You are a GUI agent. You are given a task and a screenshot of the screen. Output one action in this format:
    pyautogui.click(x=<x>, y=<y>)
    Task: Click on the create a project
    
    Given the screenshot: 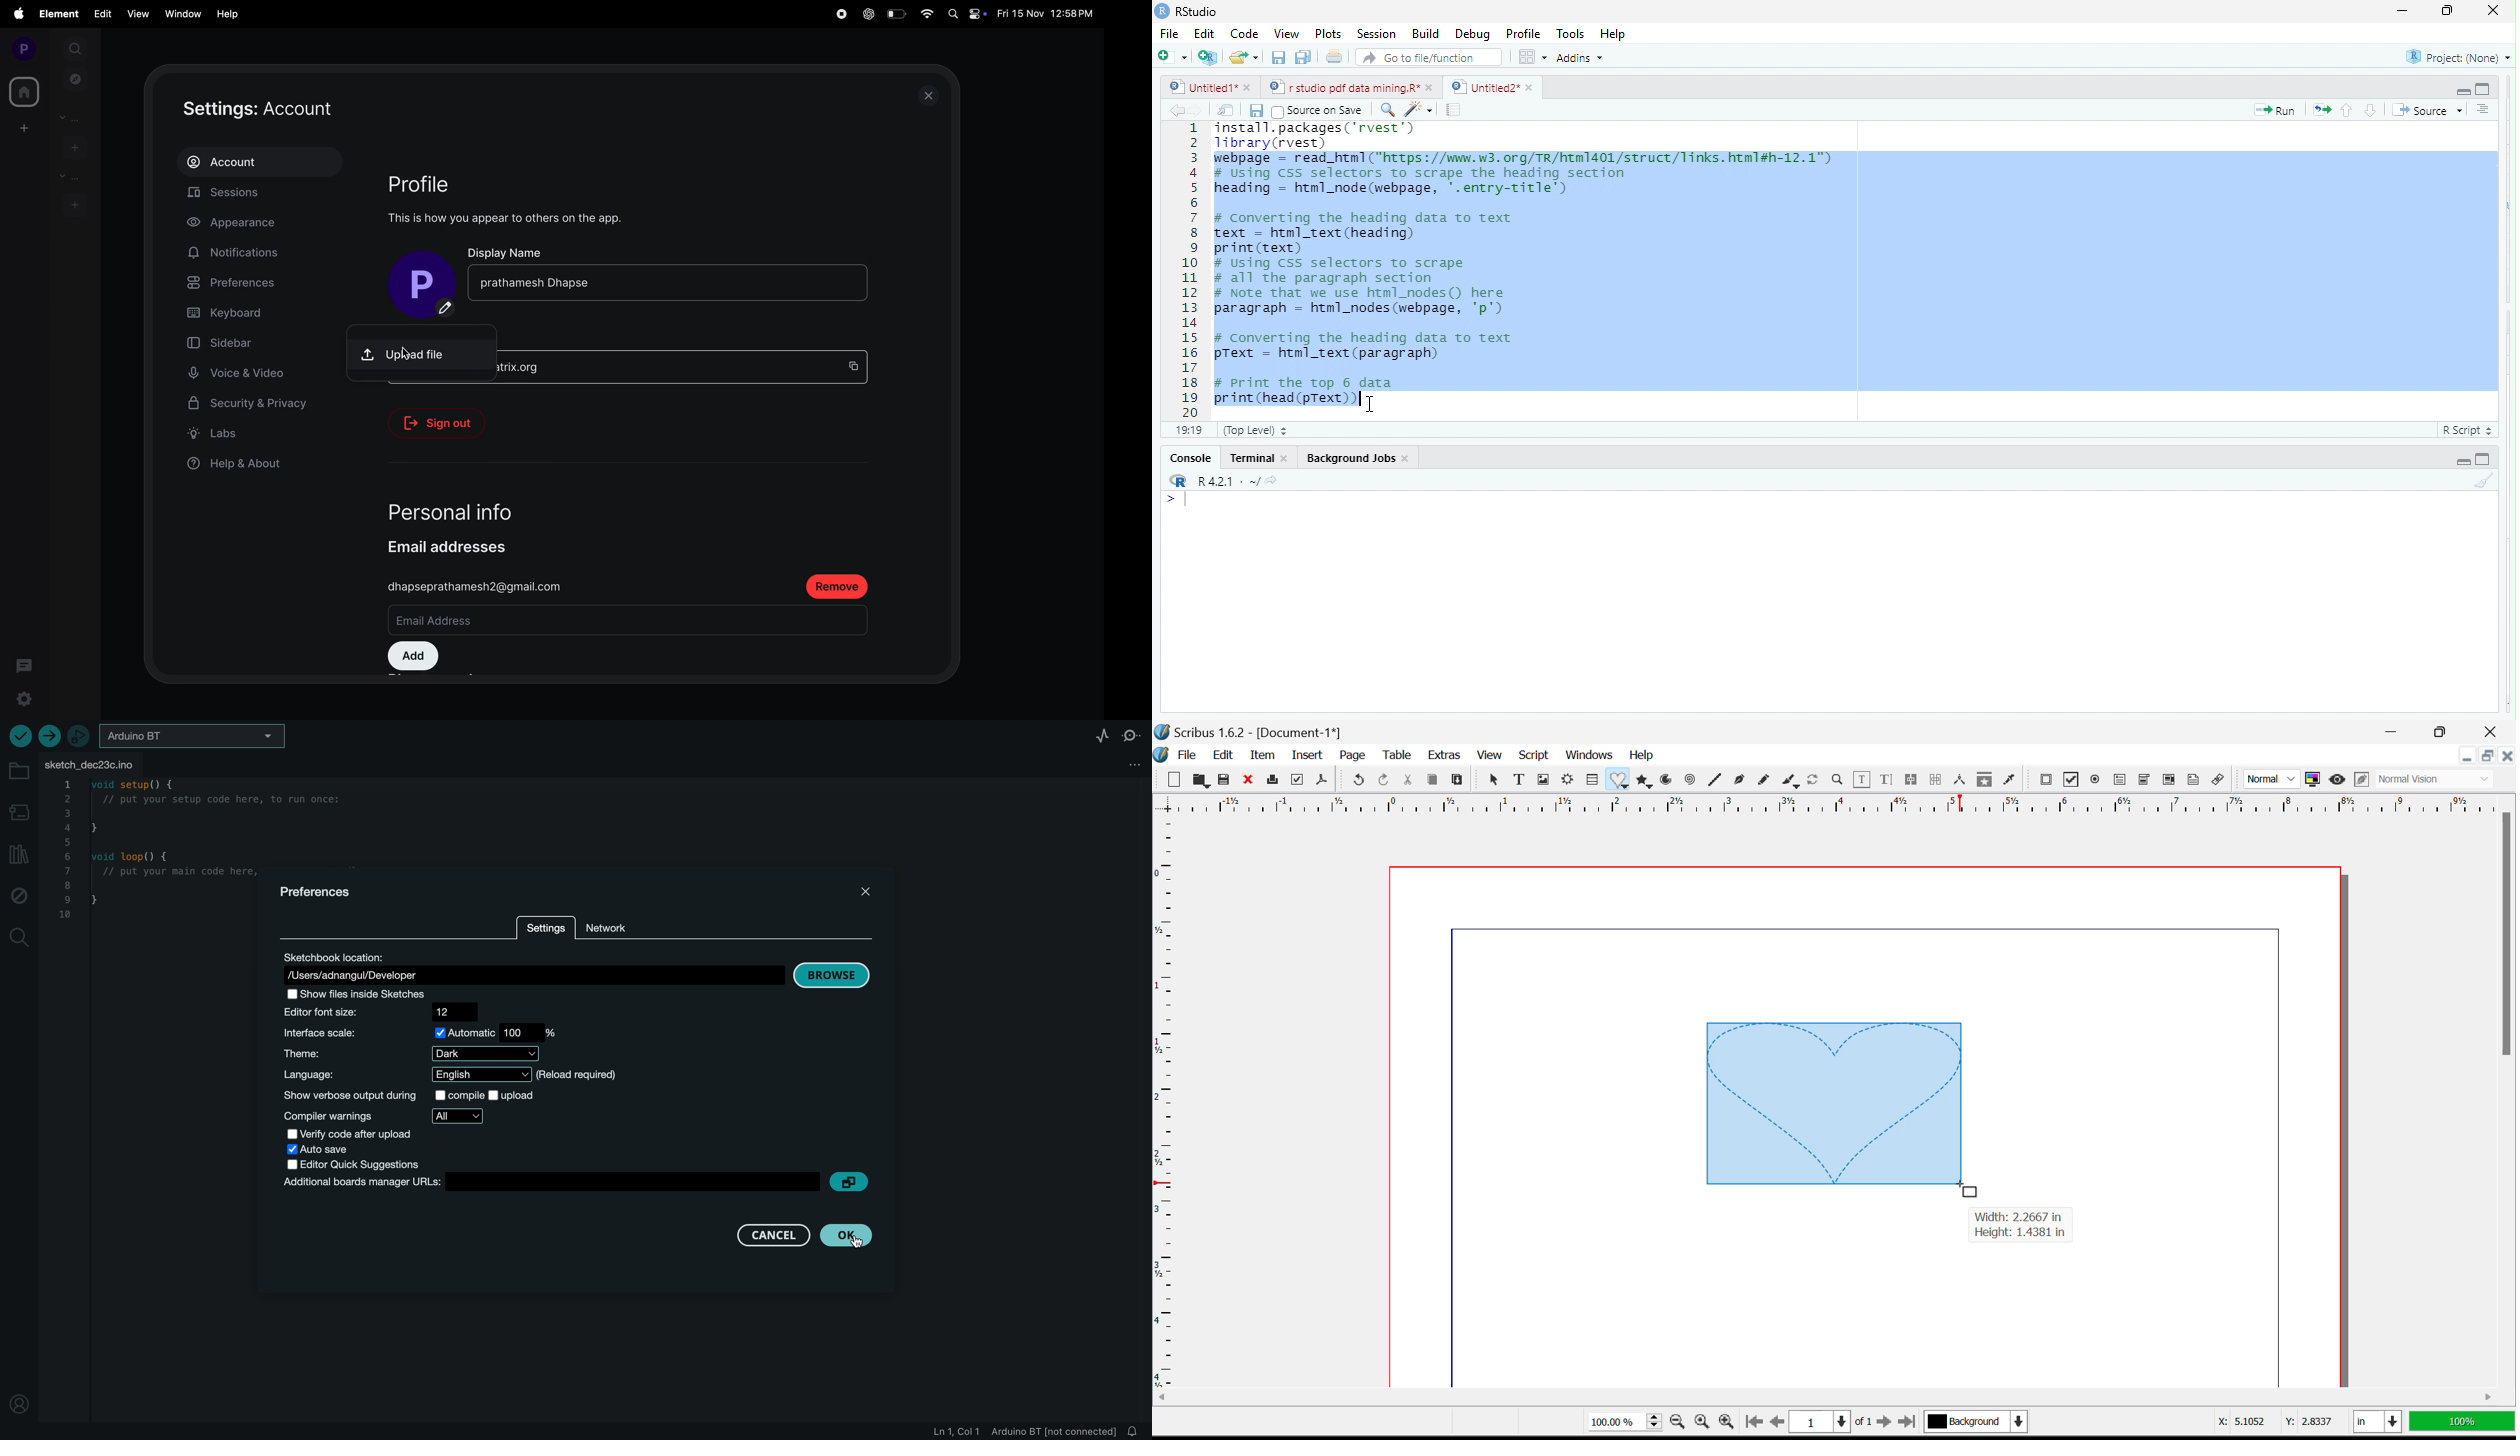 What is the action you would take?
    pyautogui.click(x=1206, y=57)
    